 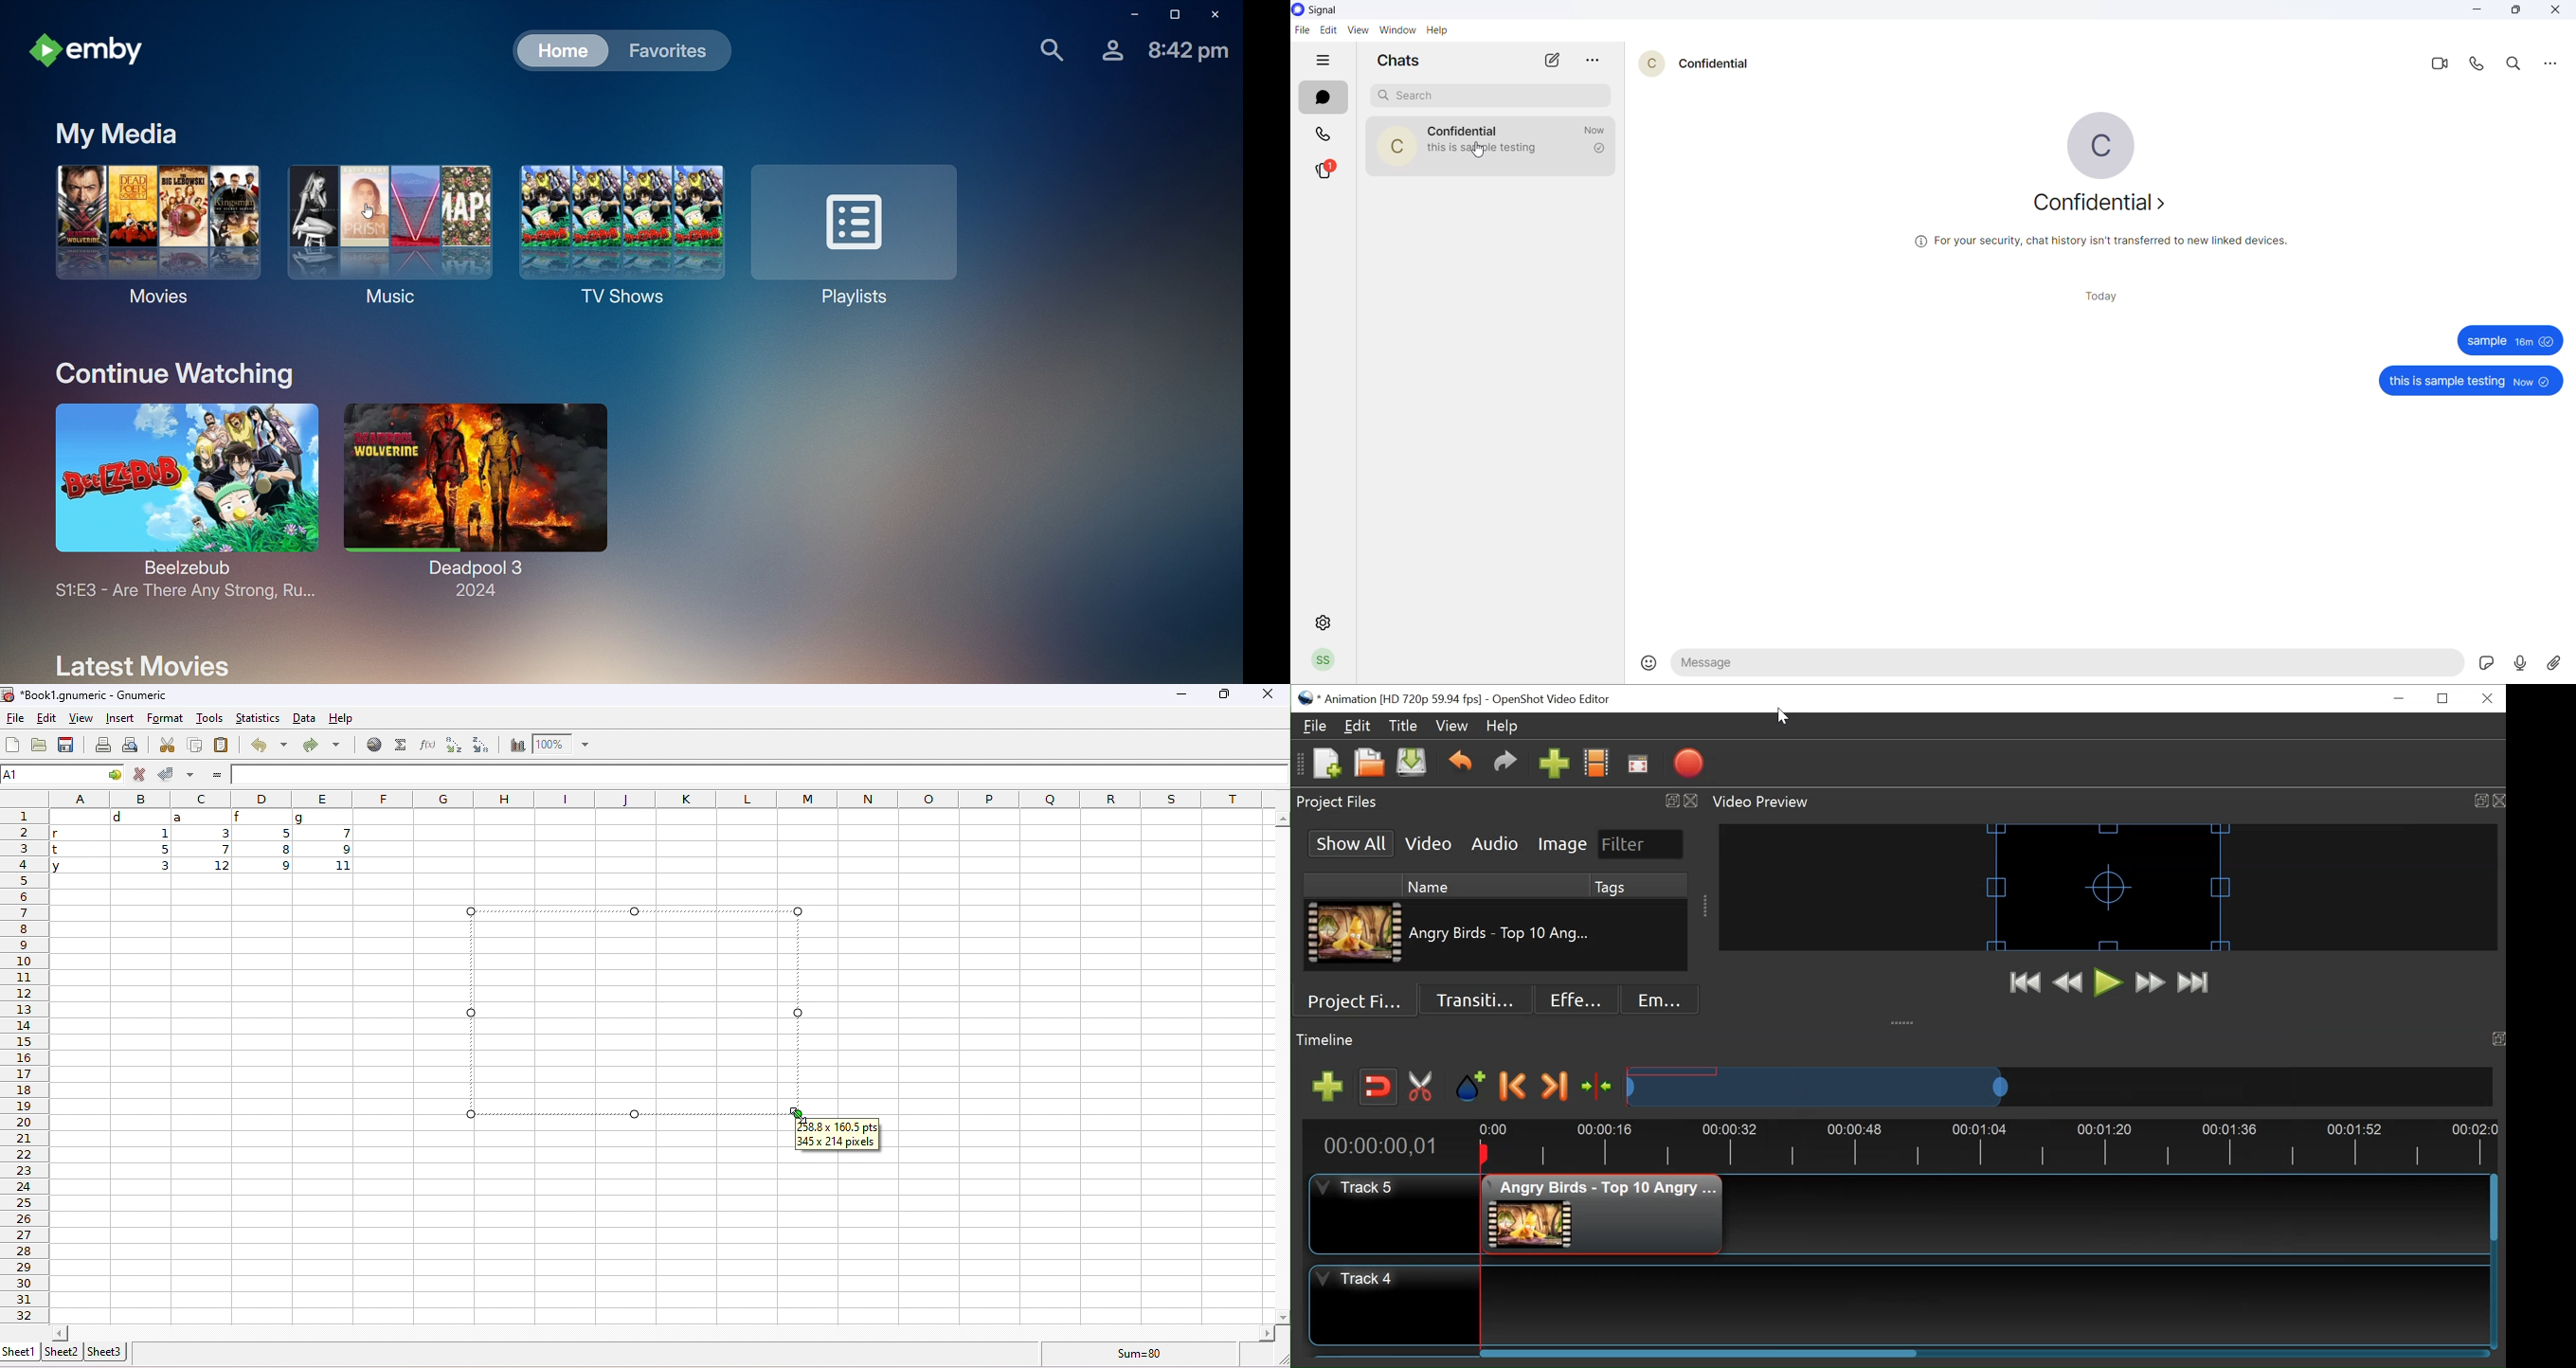 What do you see at coordinates (399, 745) in the screenshot?
I see `select function` at bounding box center [399, 745].